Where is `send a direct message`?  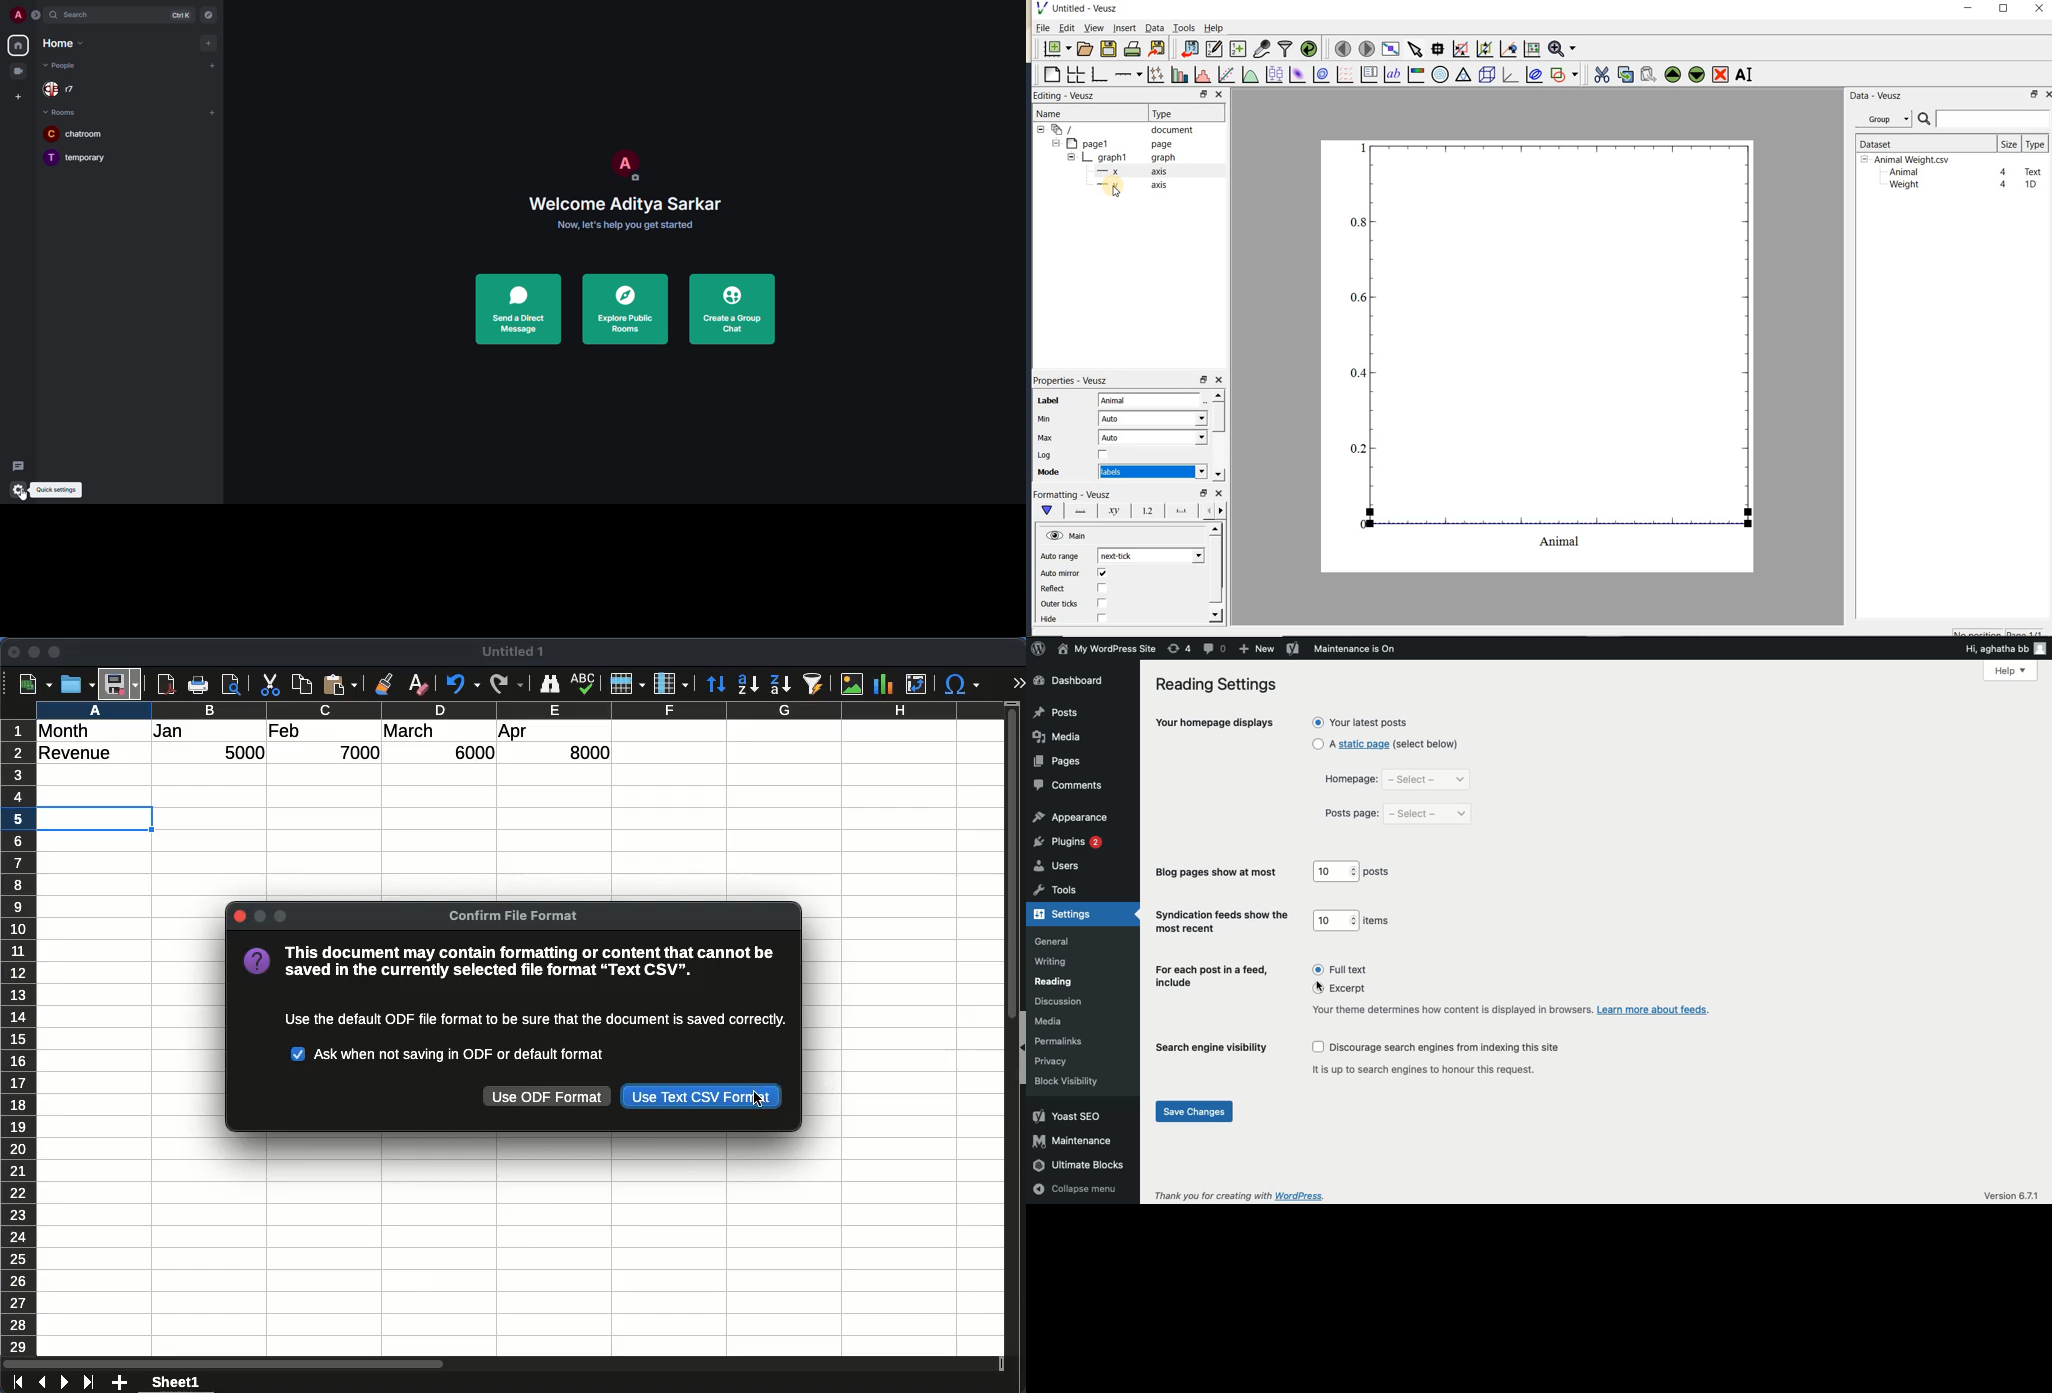 send a direct message is located at coordinates (517, 307).